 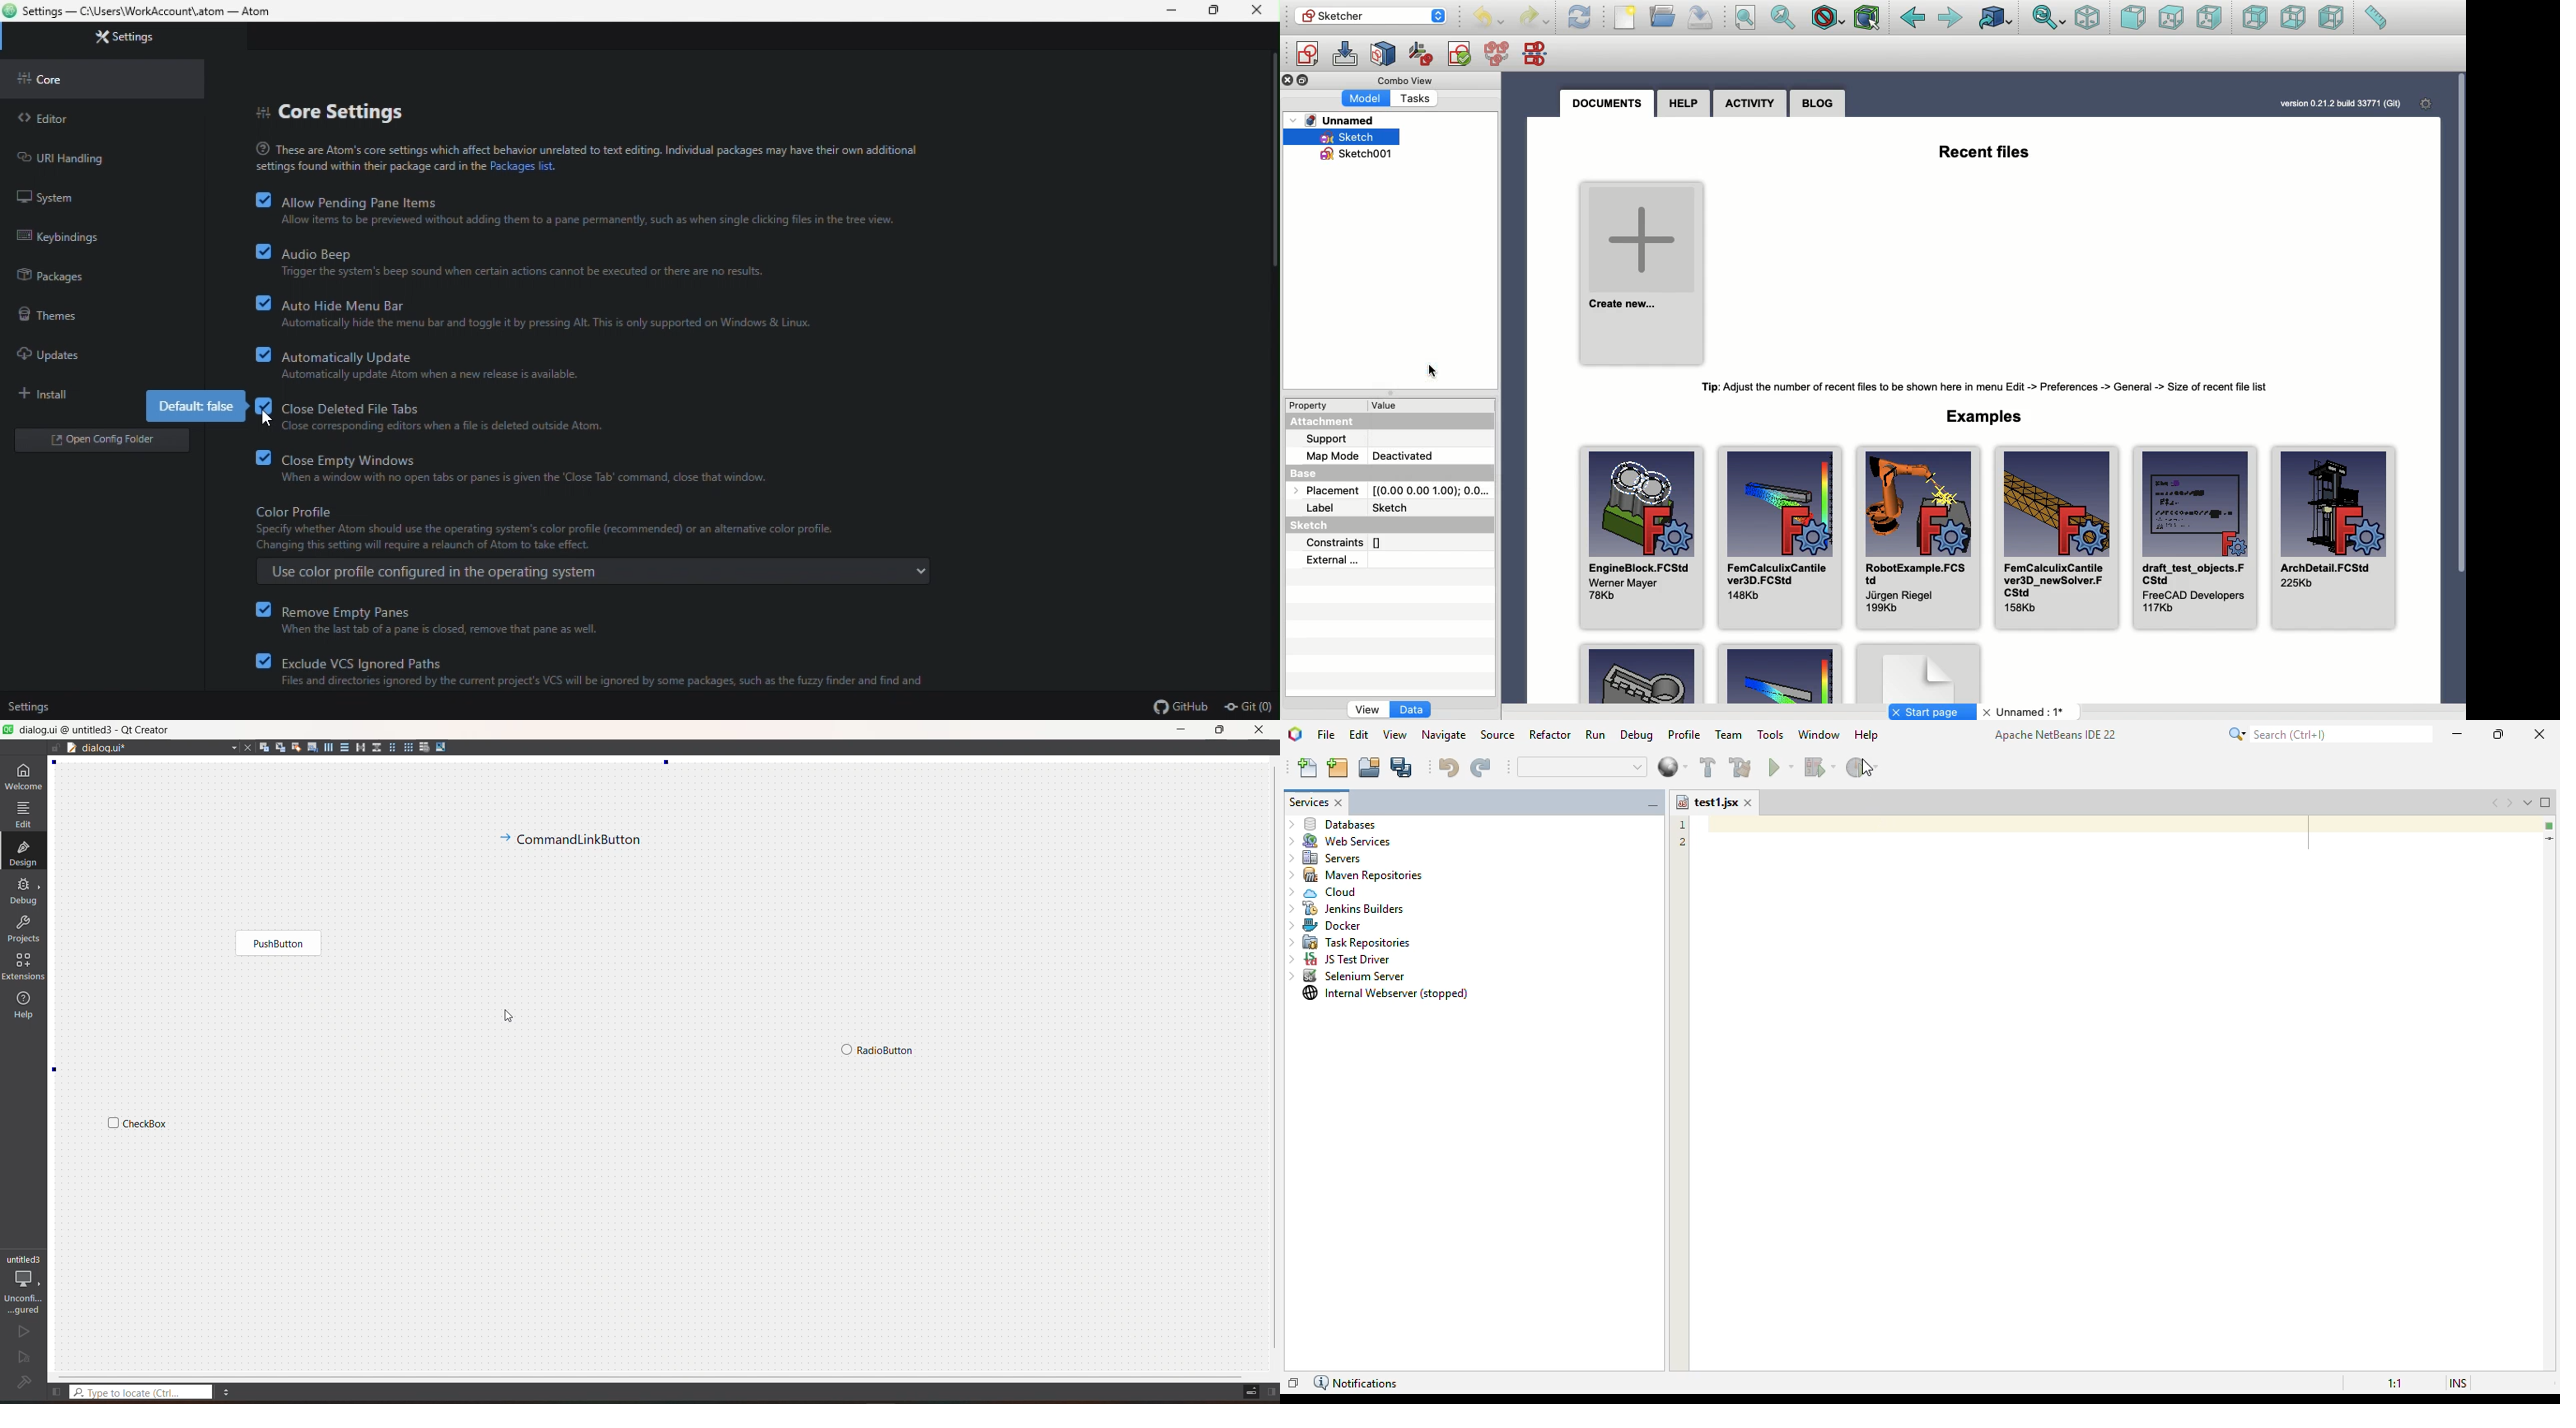 What do you see at coordinates (2376, 17) in the screenshot?
I see `Measure` at bounding box center [2376, 17].